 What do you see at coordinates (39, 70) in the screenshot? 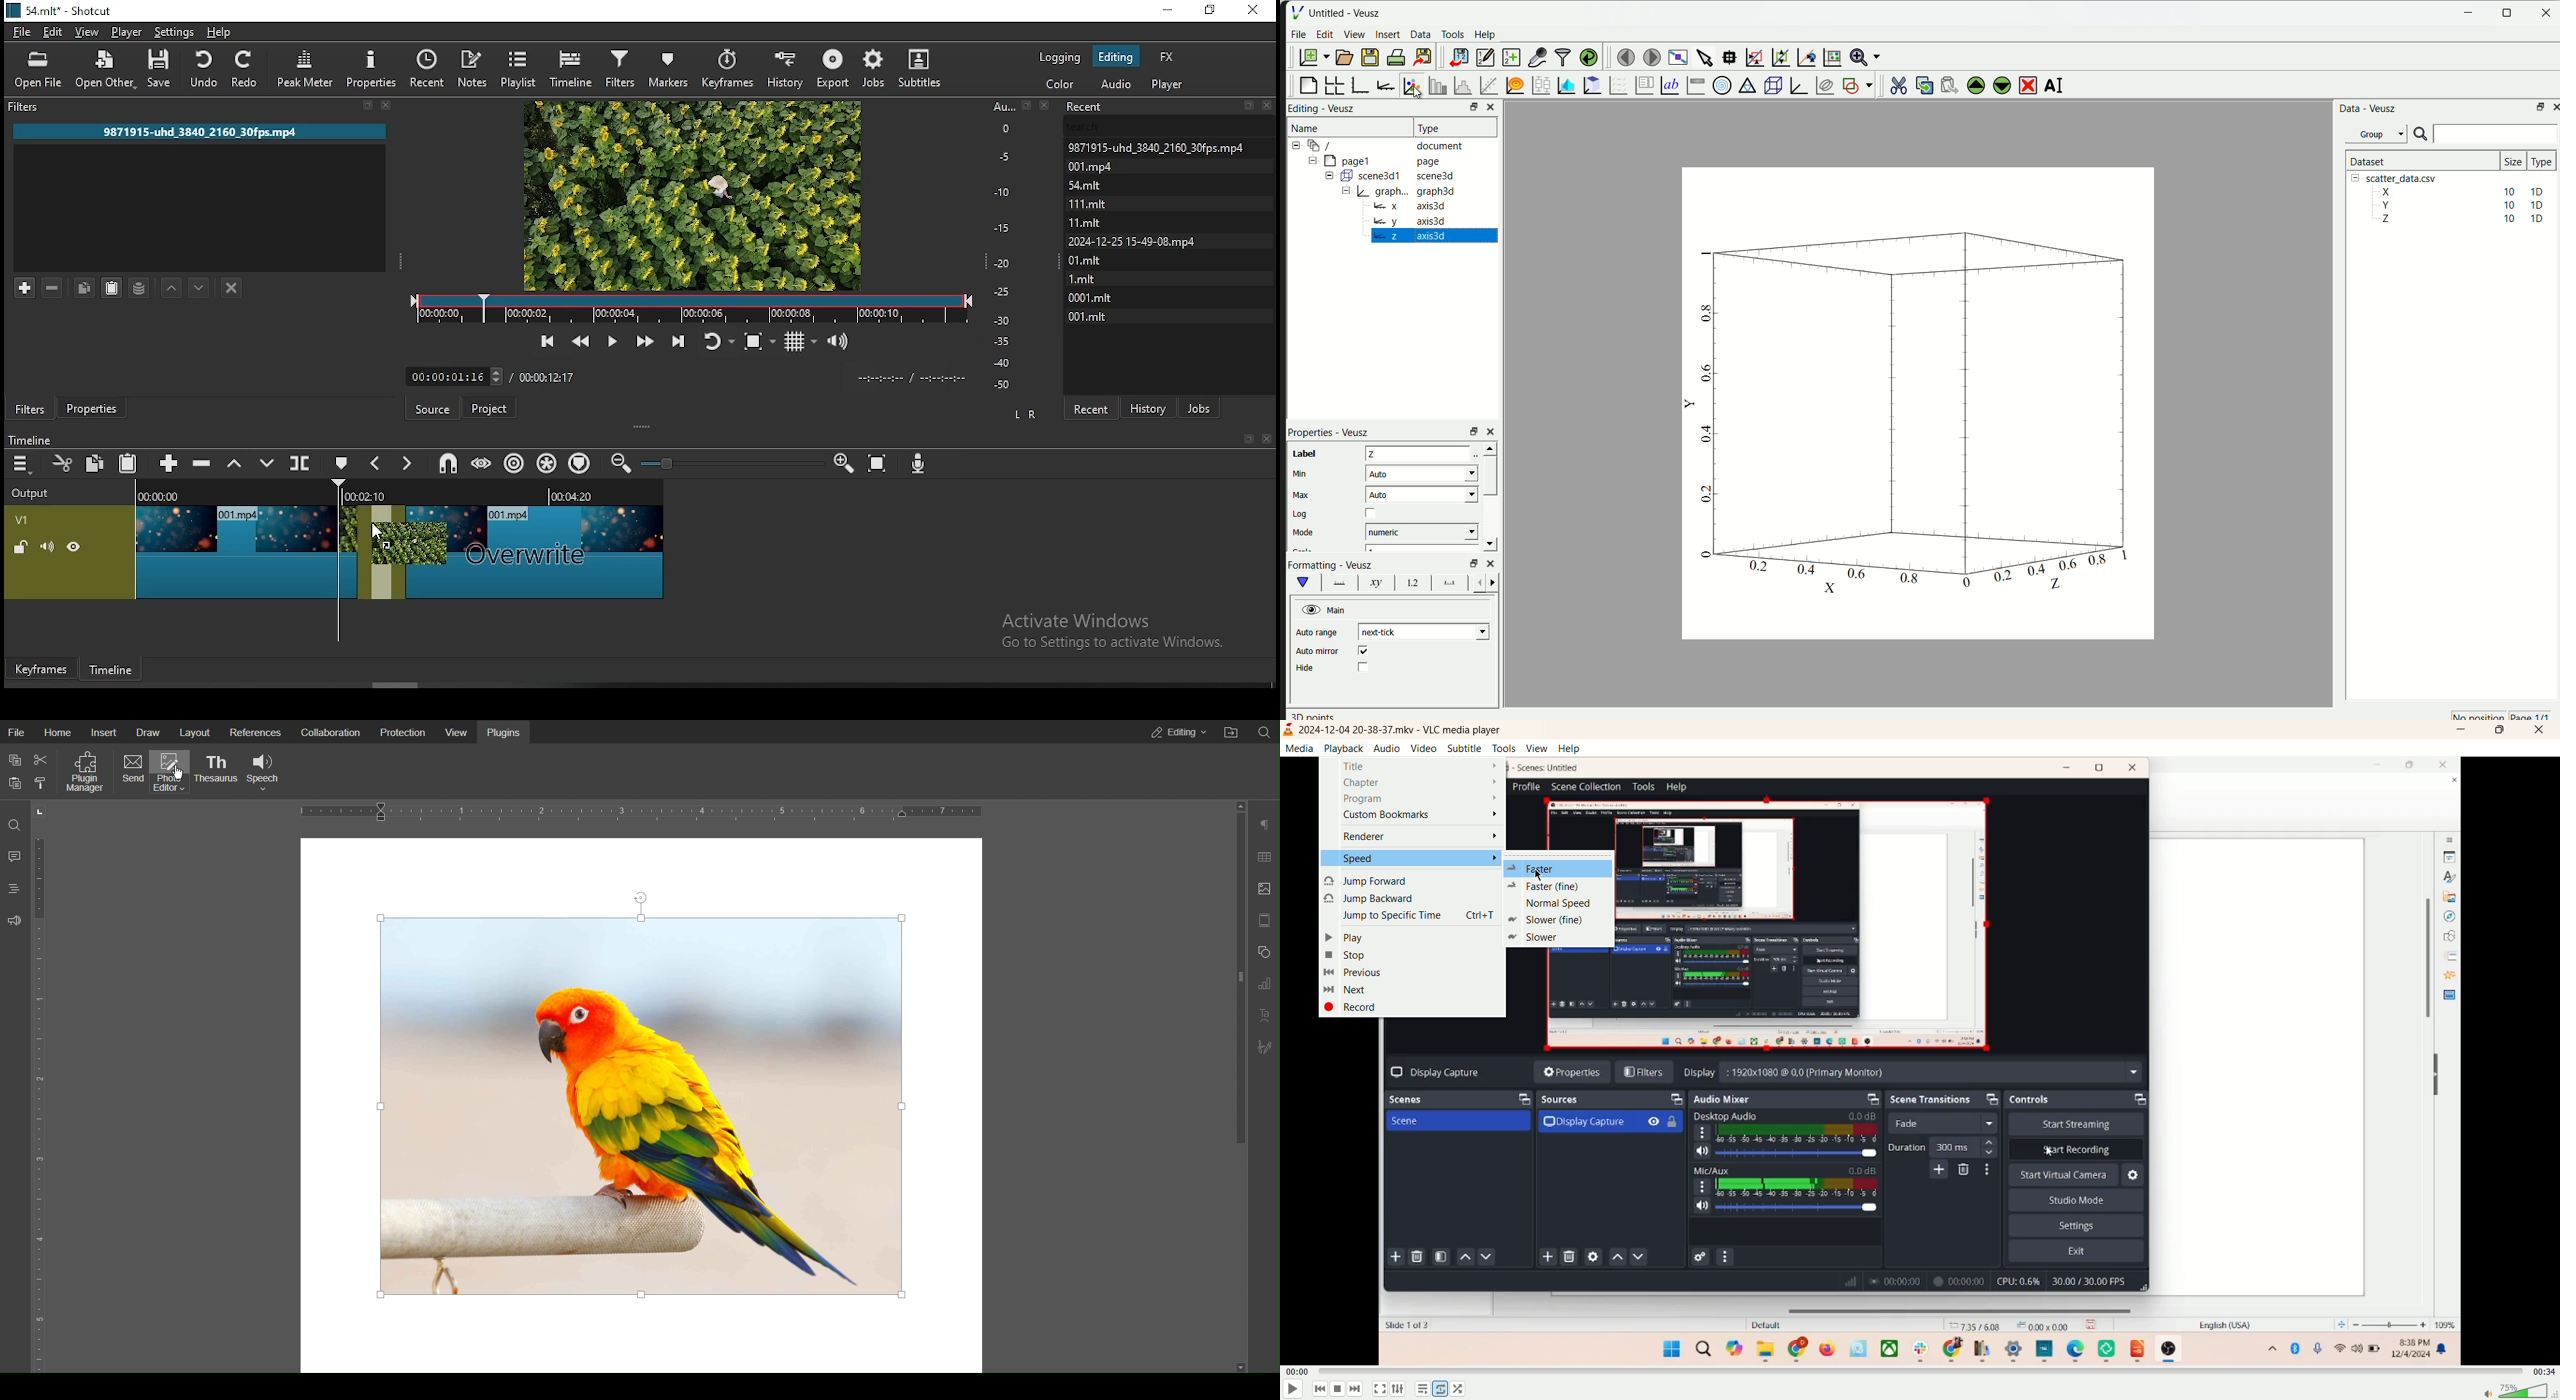
I see `open file` at bounding box center [39, 70].